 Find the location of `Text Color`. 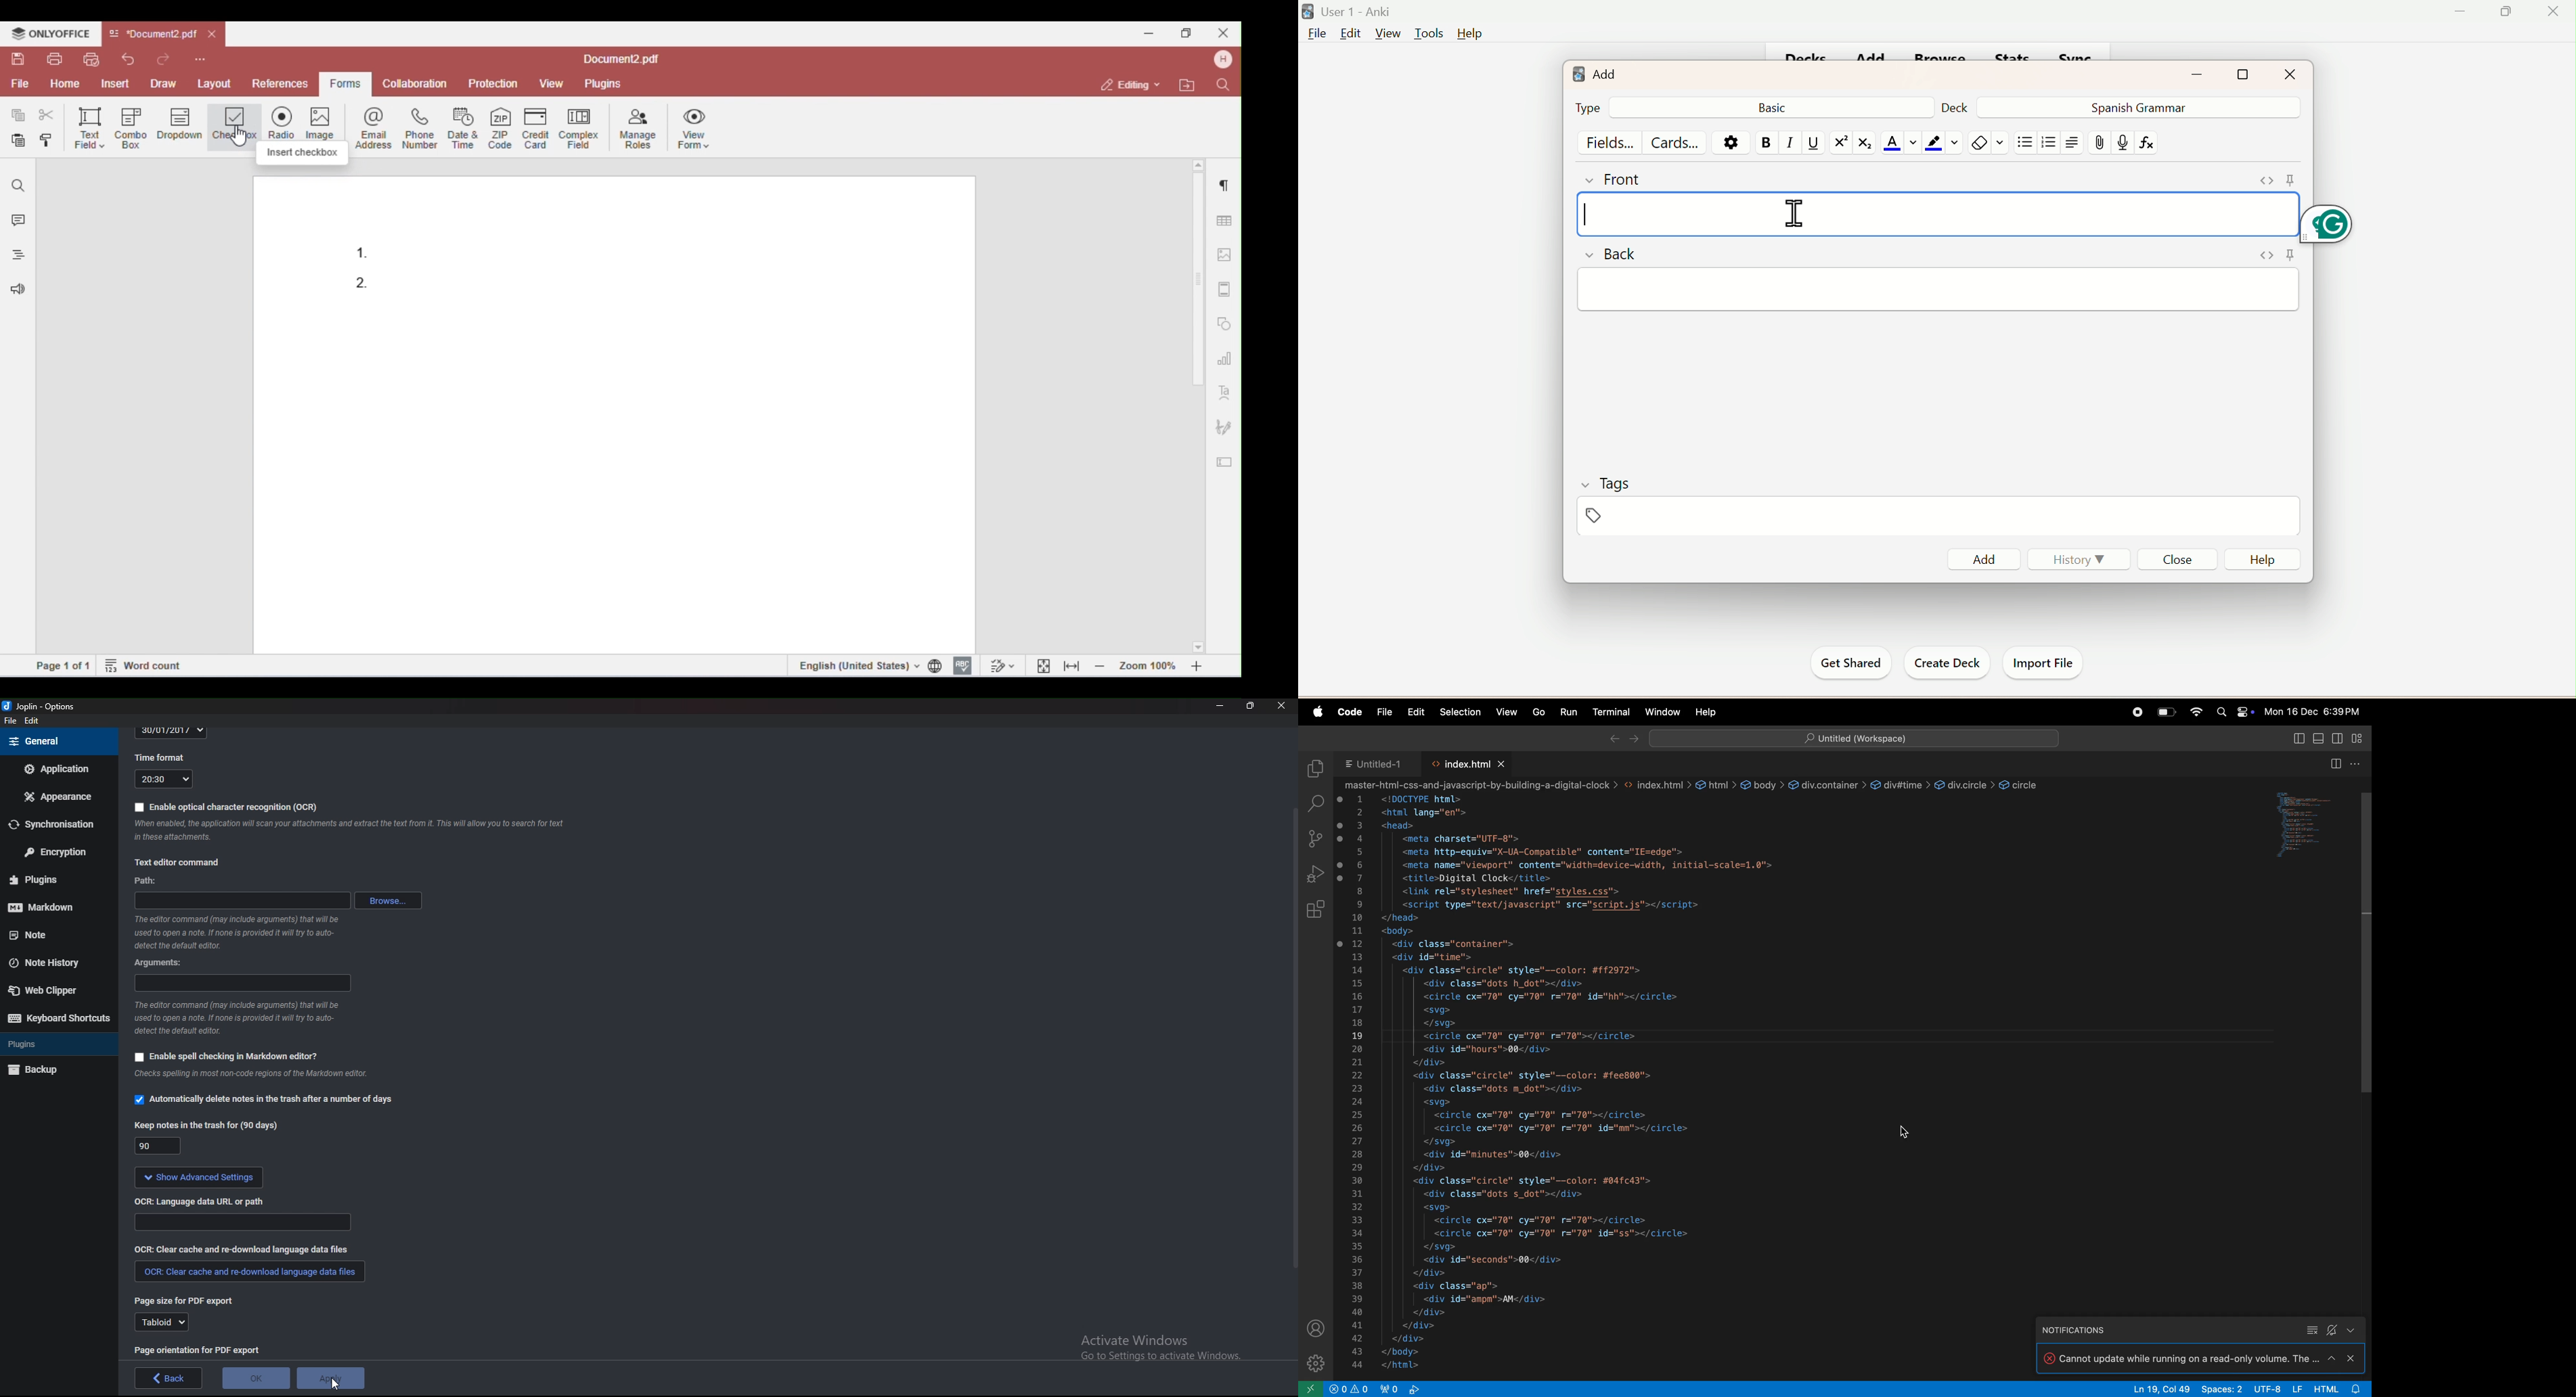

Text Color is located at coordinates (1899, 143).